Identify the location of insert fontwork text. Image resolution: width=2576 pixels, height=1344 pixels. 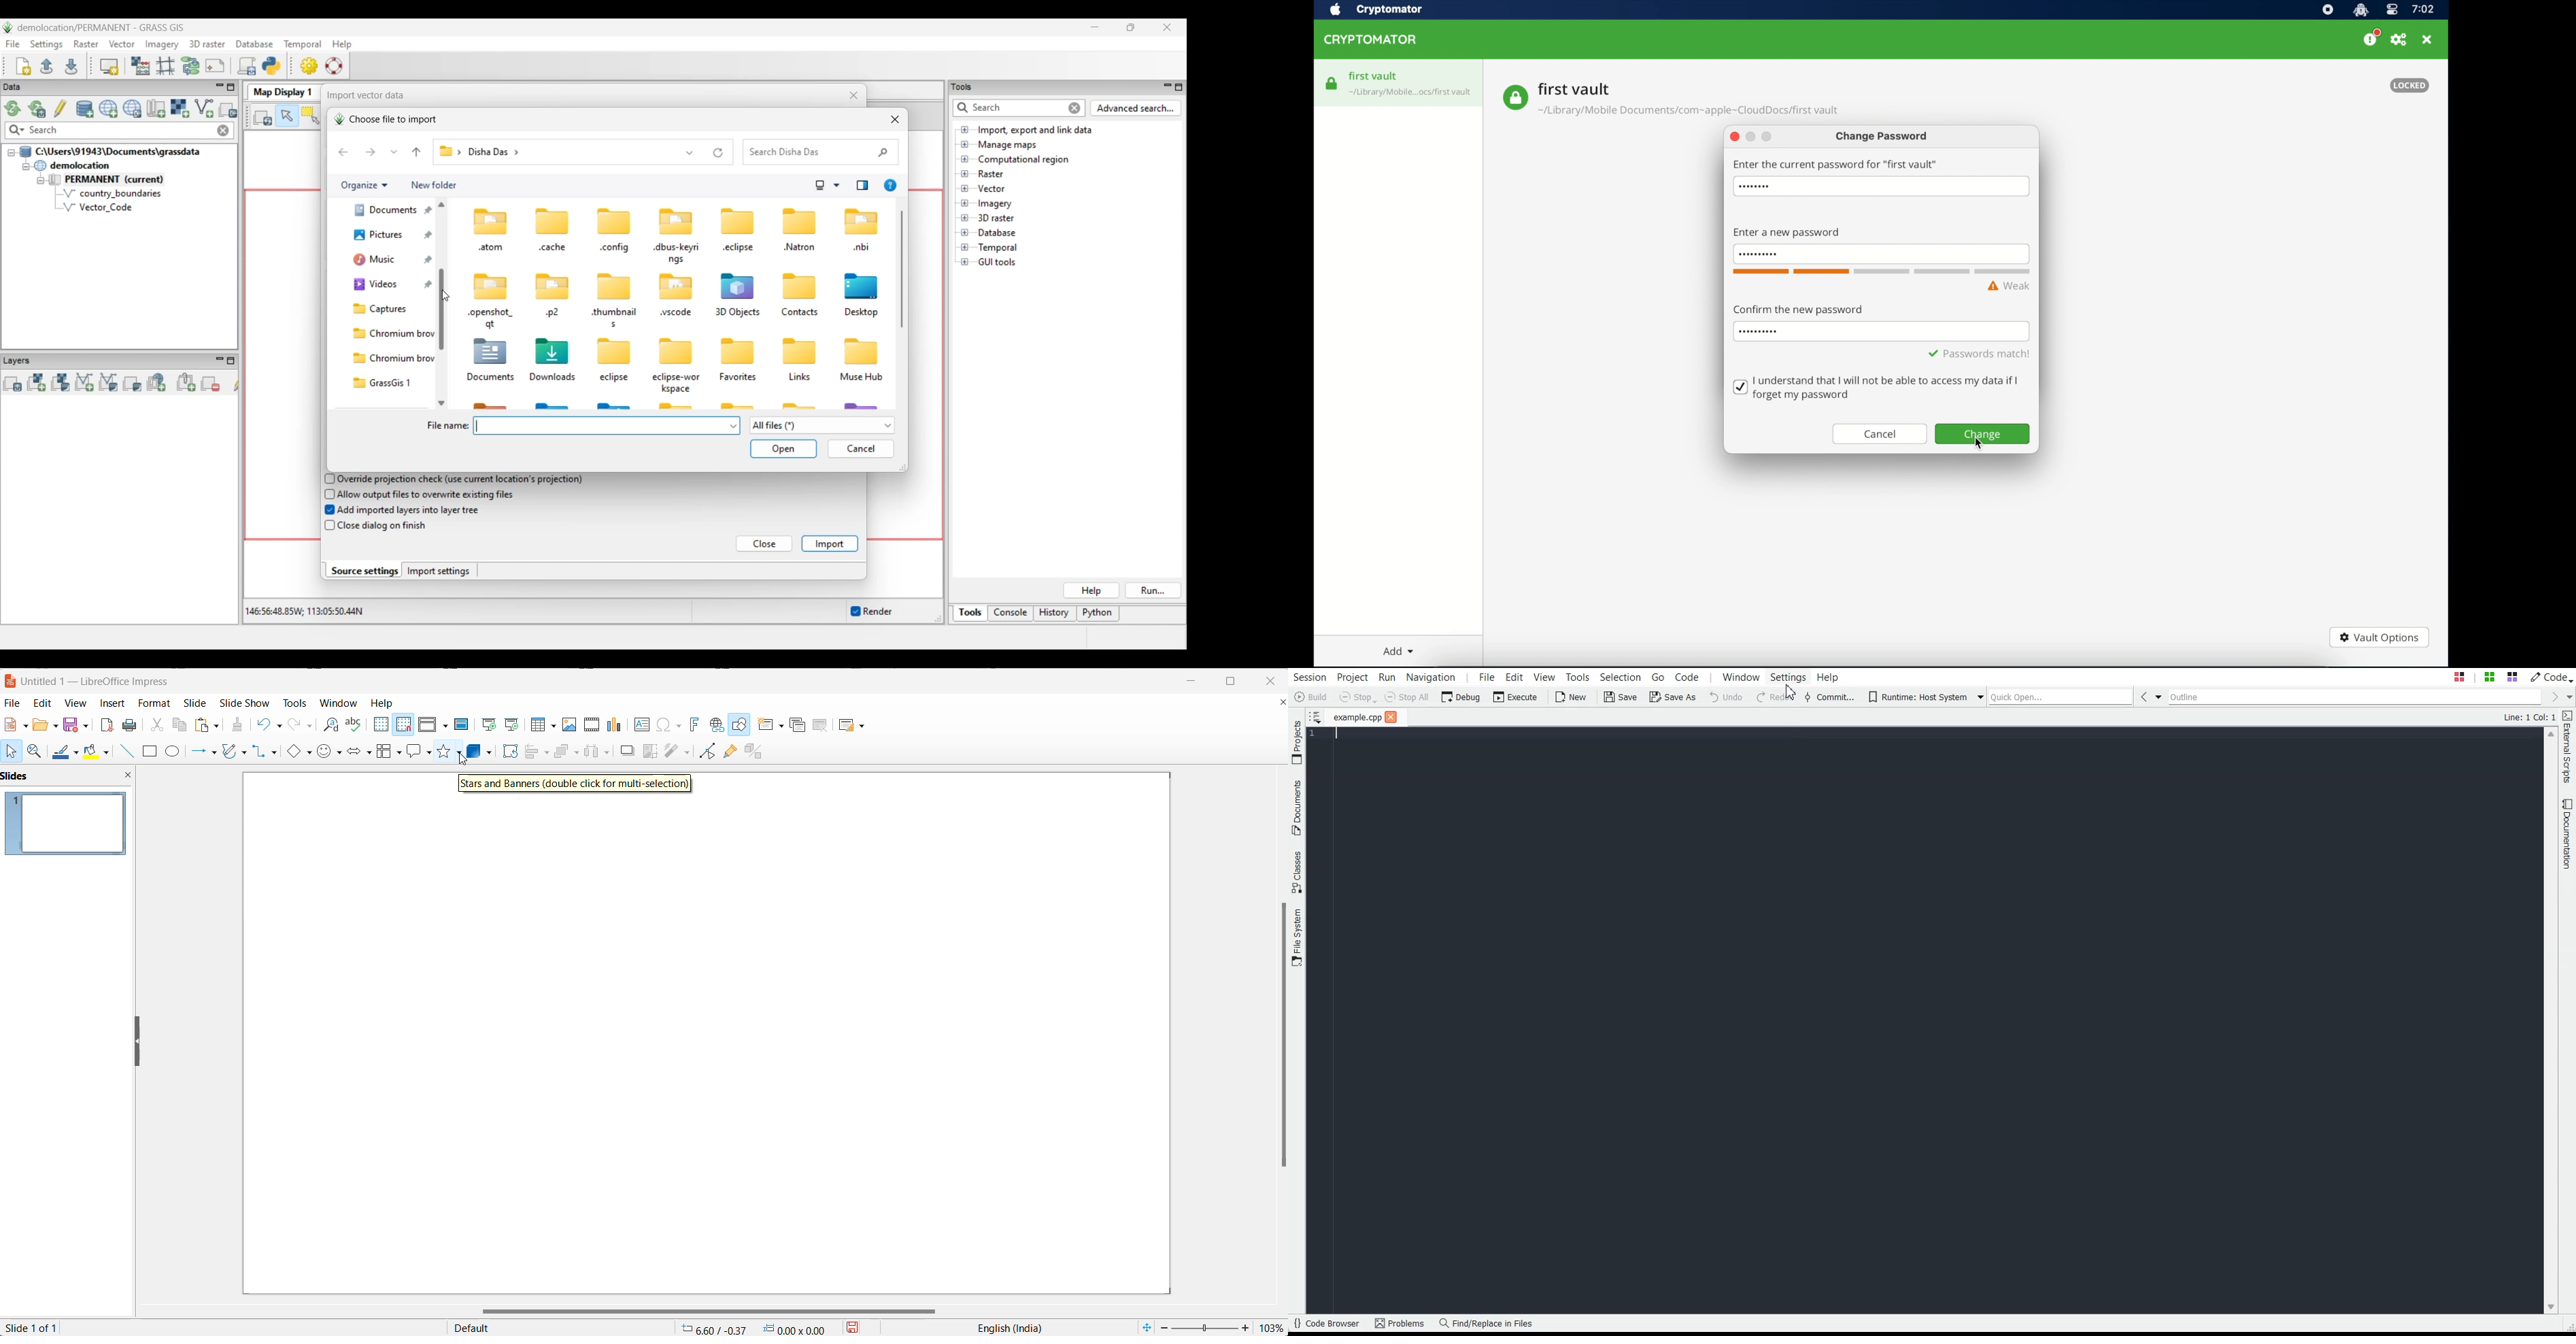
(692, 724).